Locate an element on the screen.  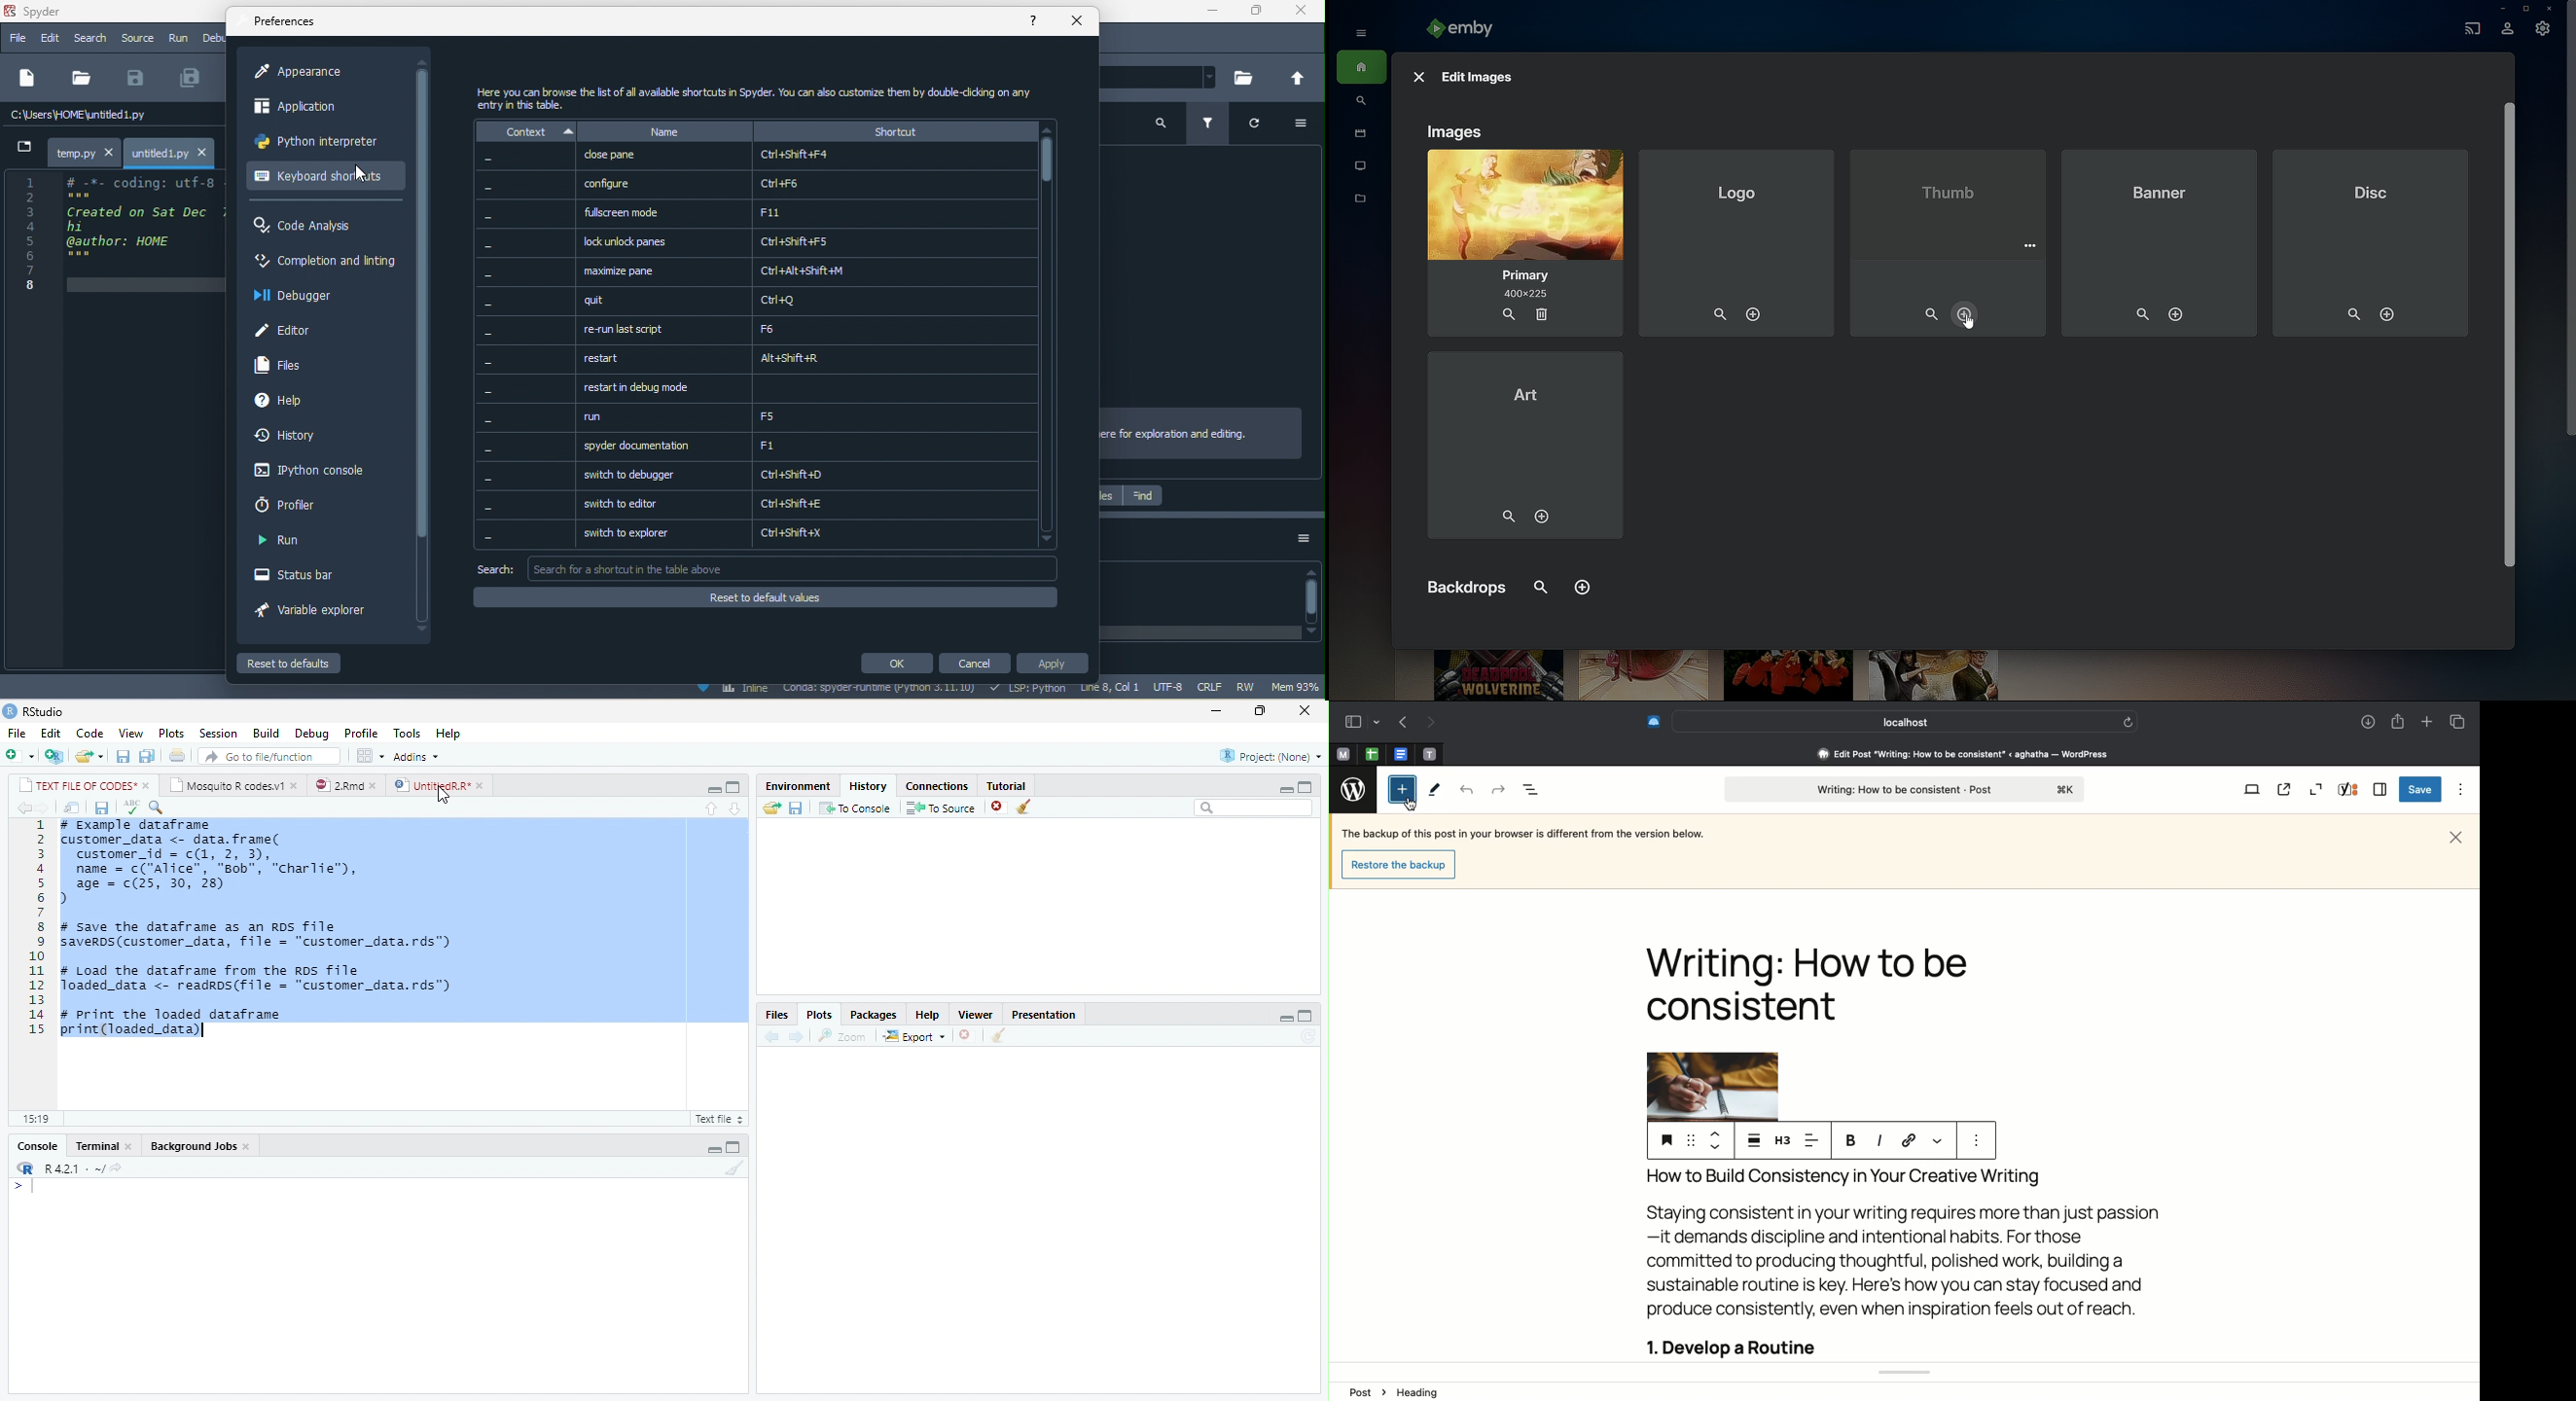
Export is located at coordinates (913, 1036).